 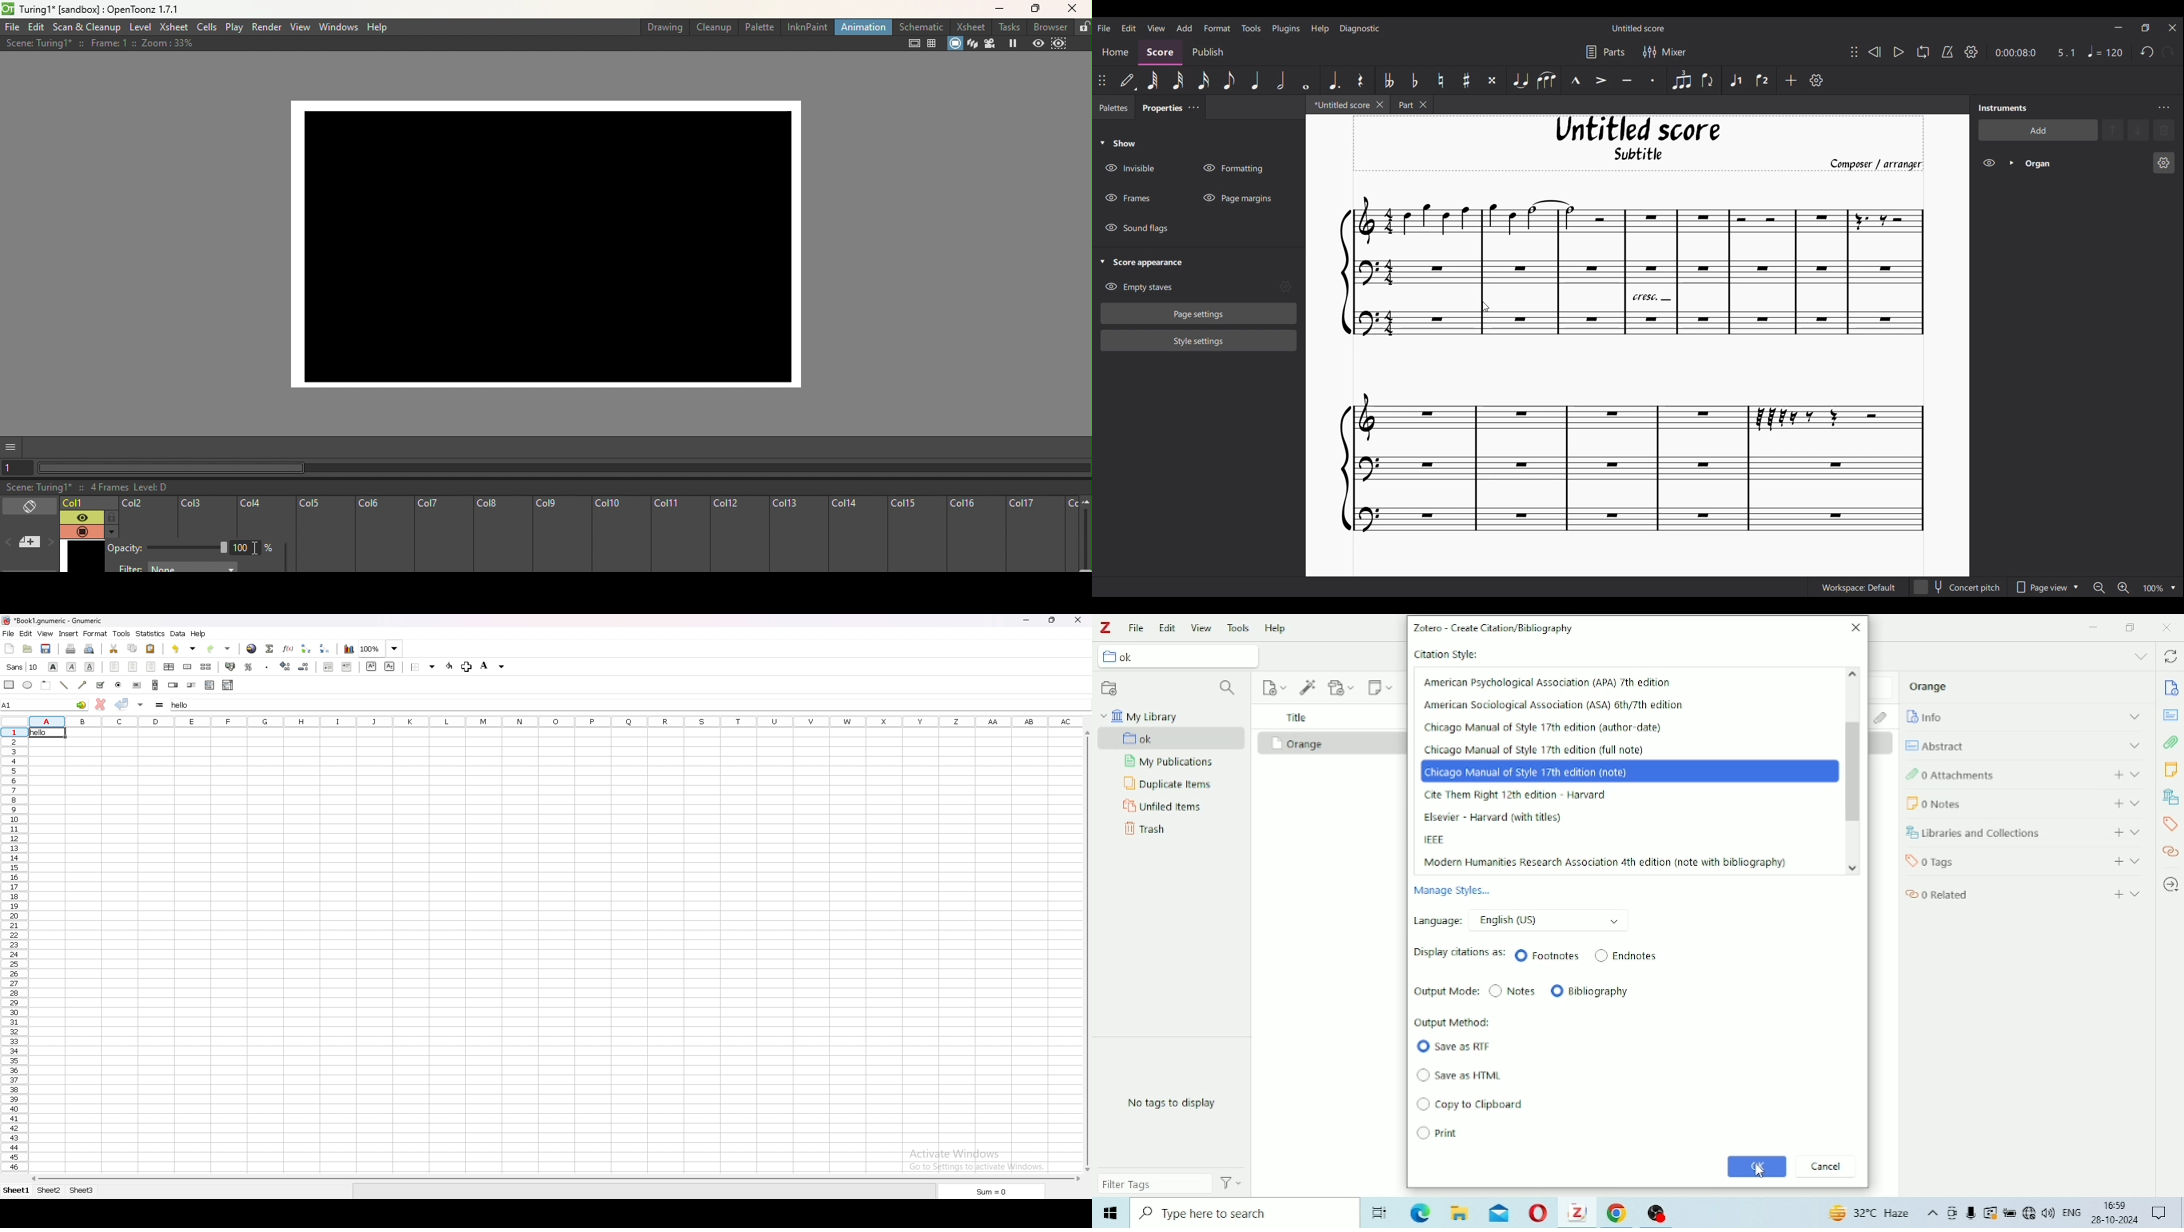 I want to click on Edit, so click(x=36, y=28).